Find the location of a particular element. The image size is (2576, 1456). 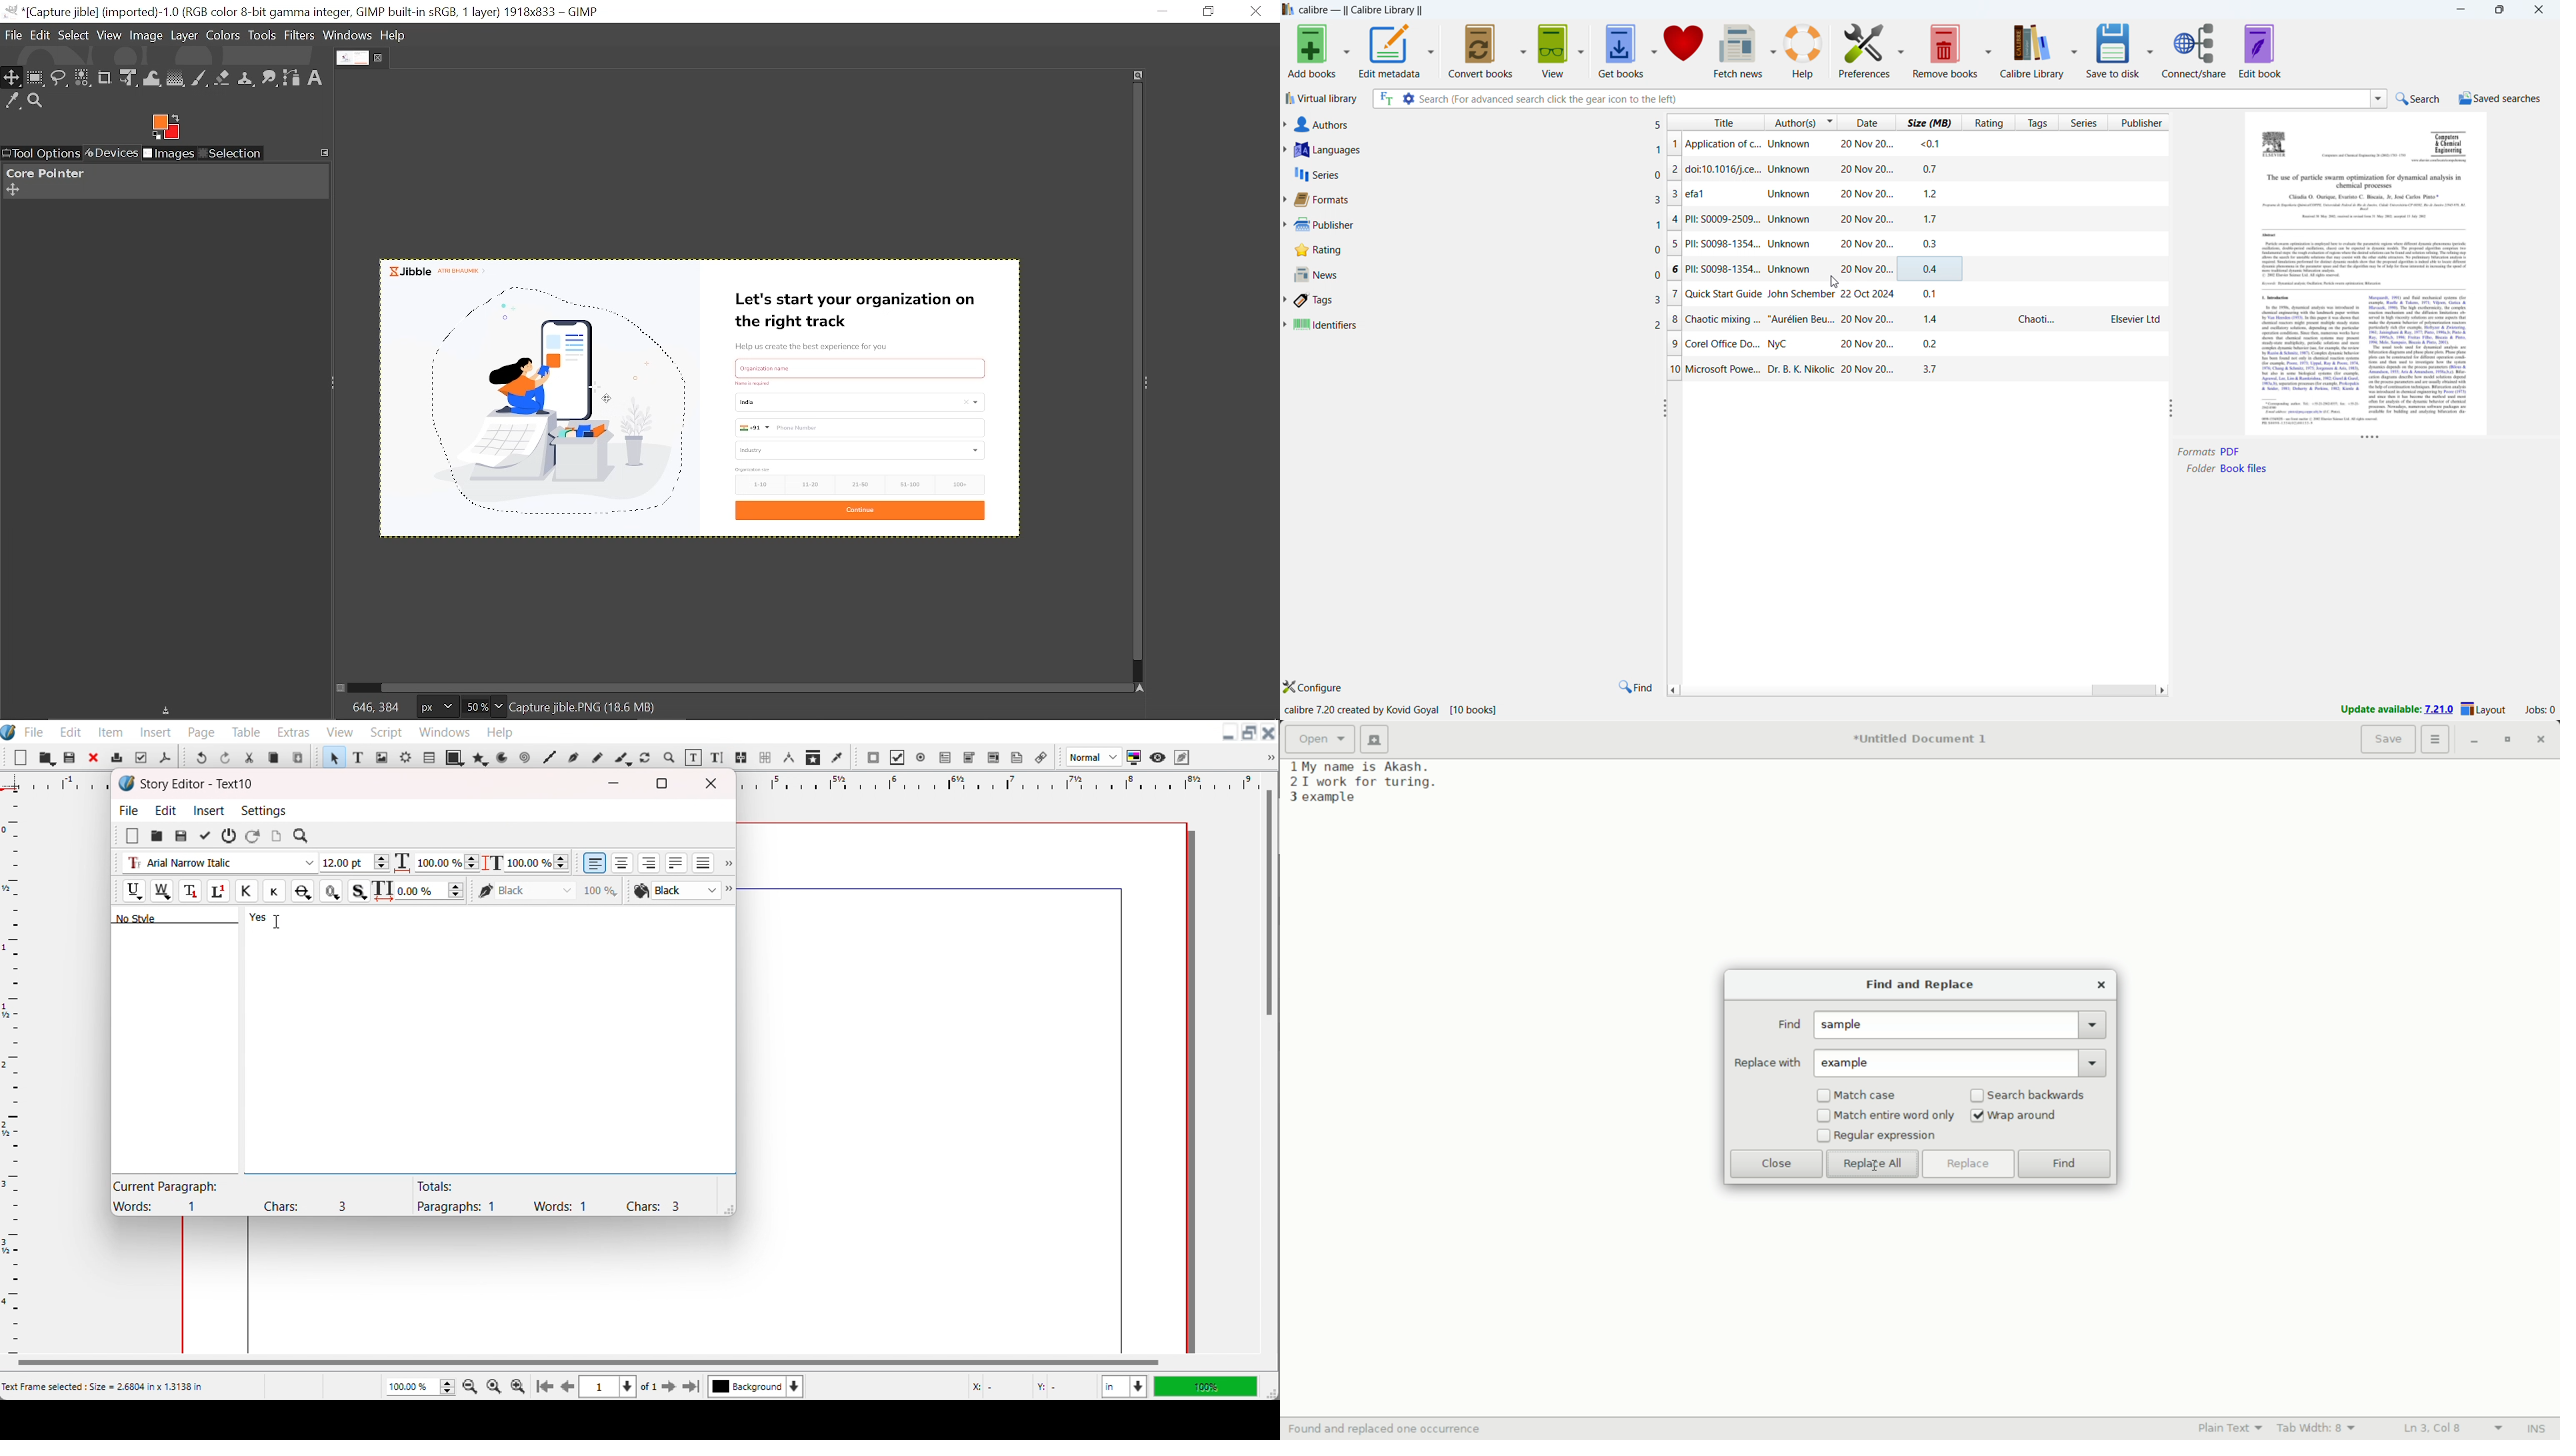

example is located at coordinates (1850, 1063).